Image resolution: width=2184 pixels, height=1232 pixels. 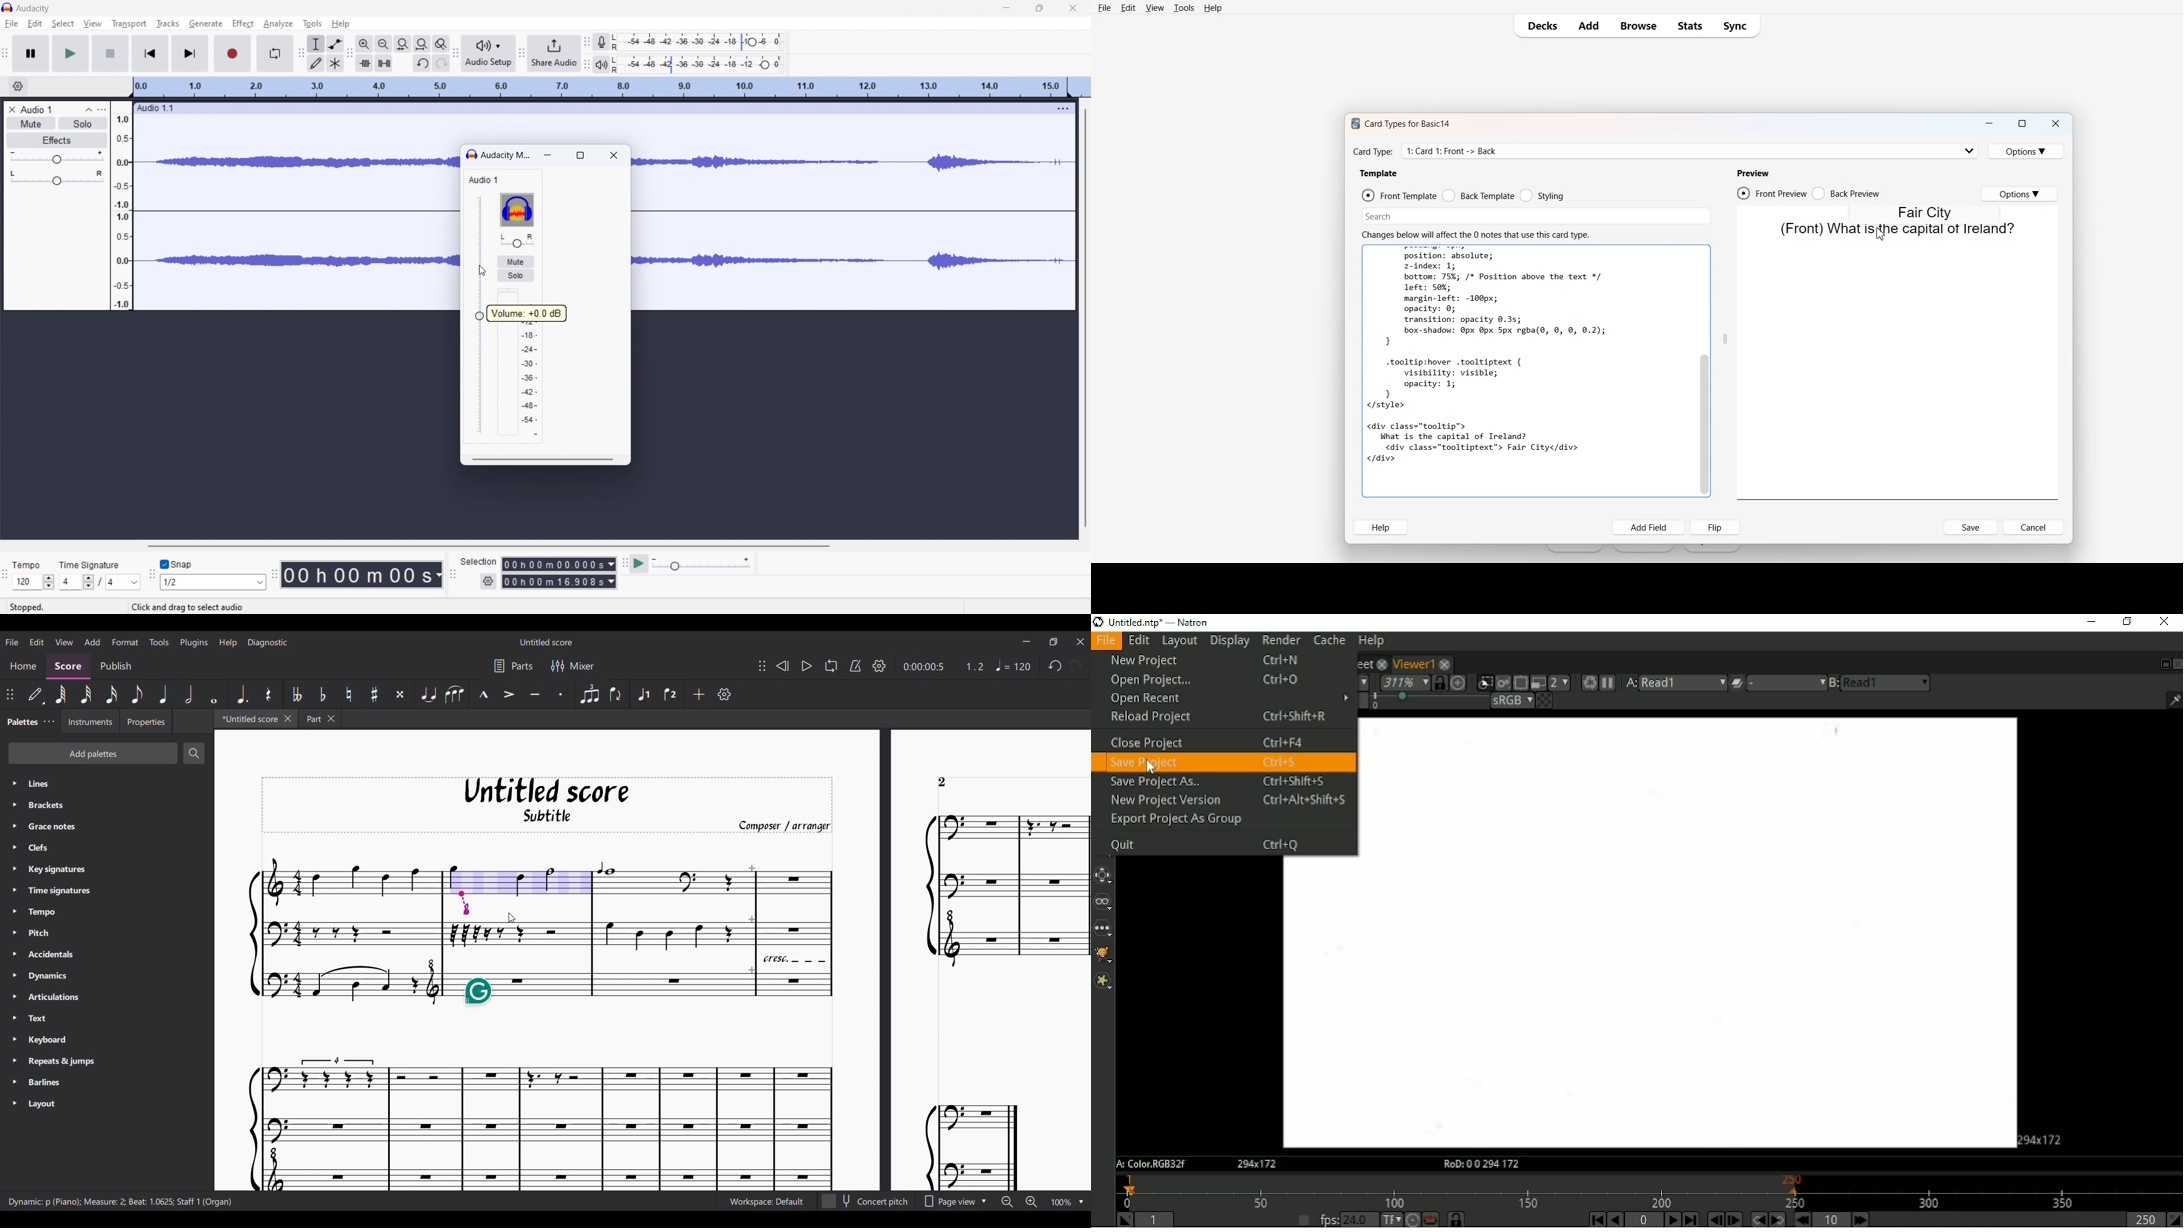 What do you see at coordinates (176, 564) in the screenshot?
I see `toggle snap` at bounding box center [176, 564].